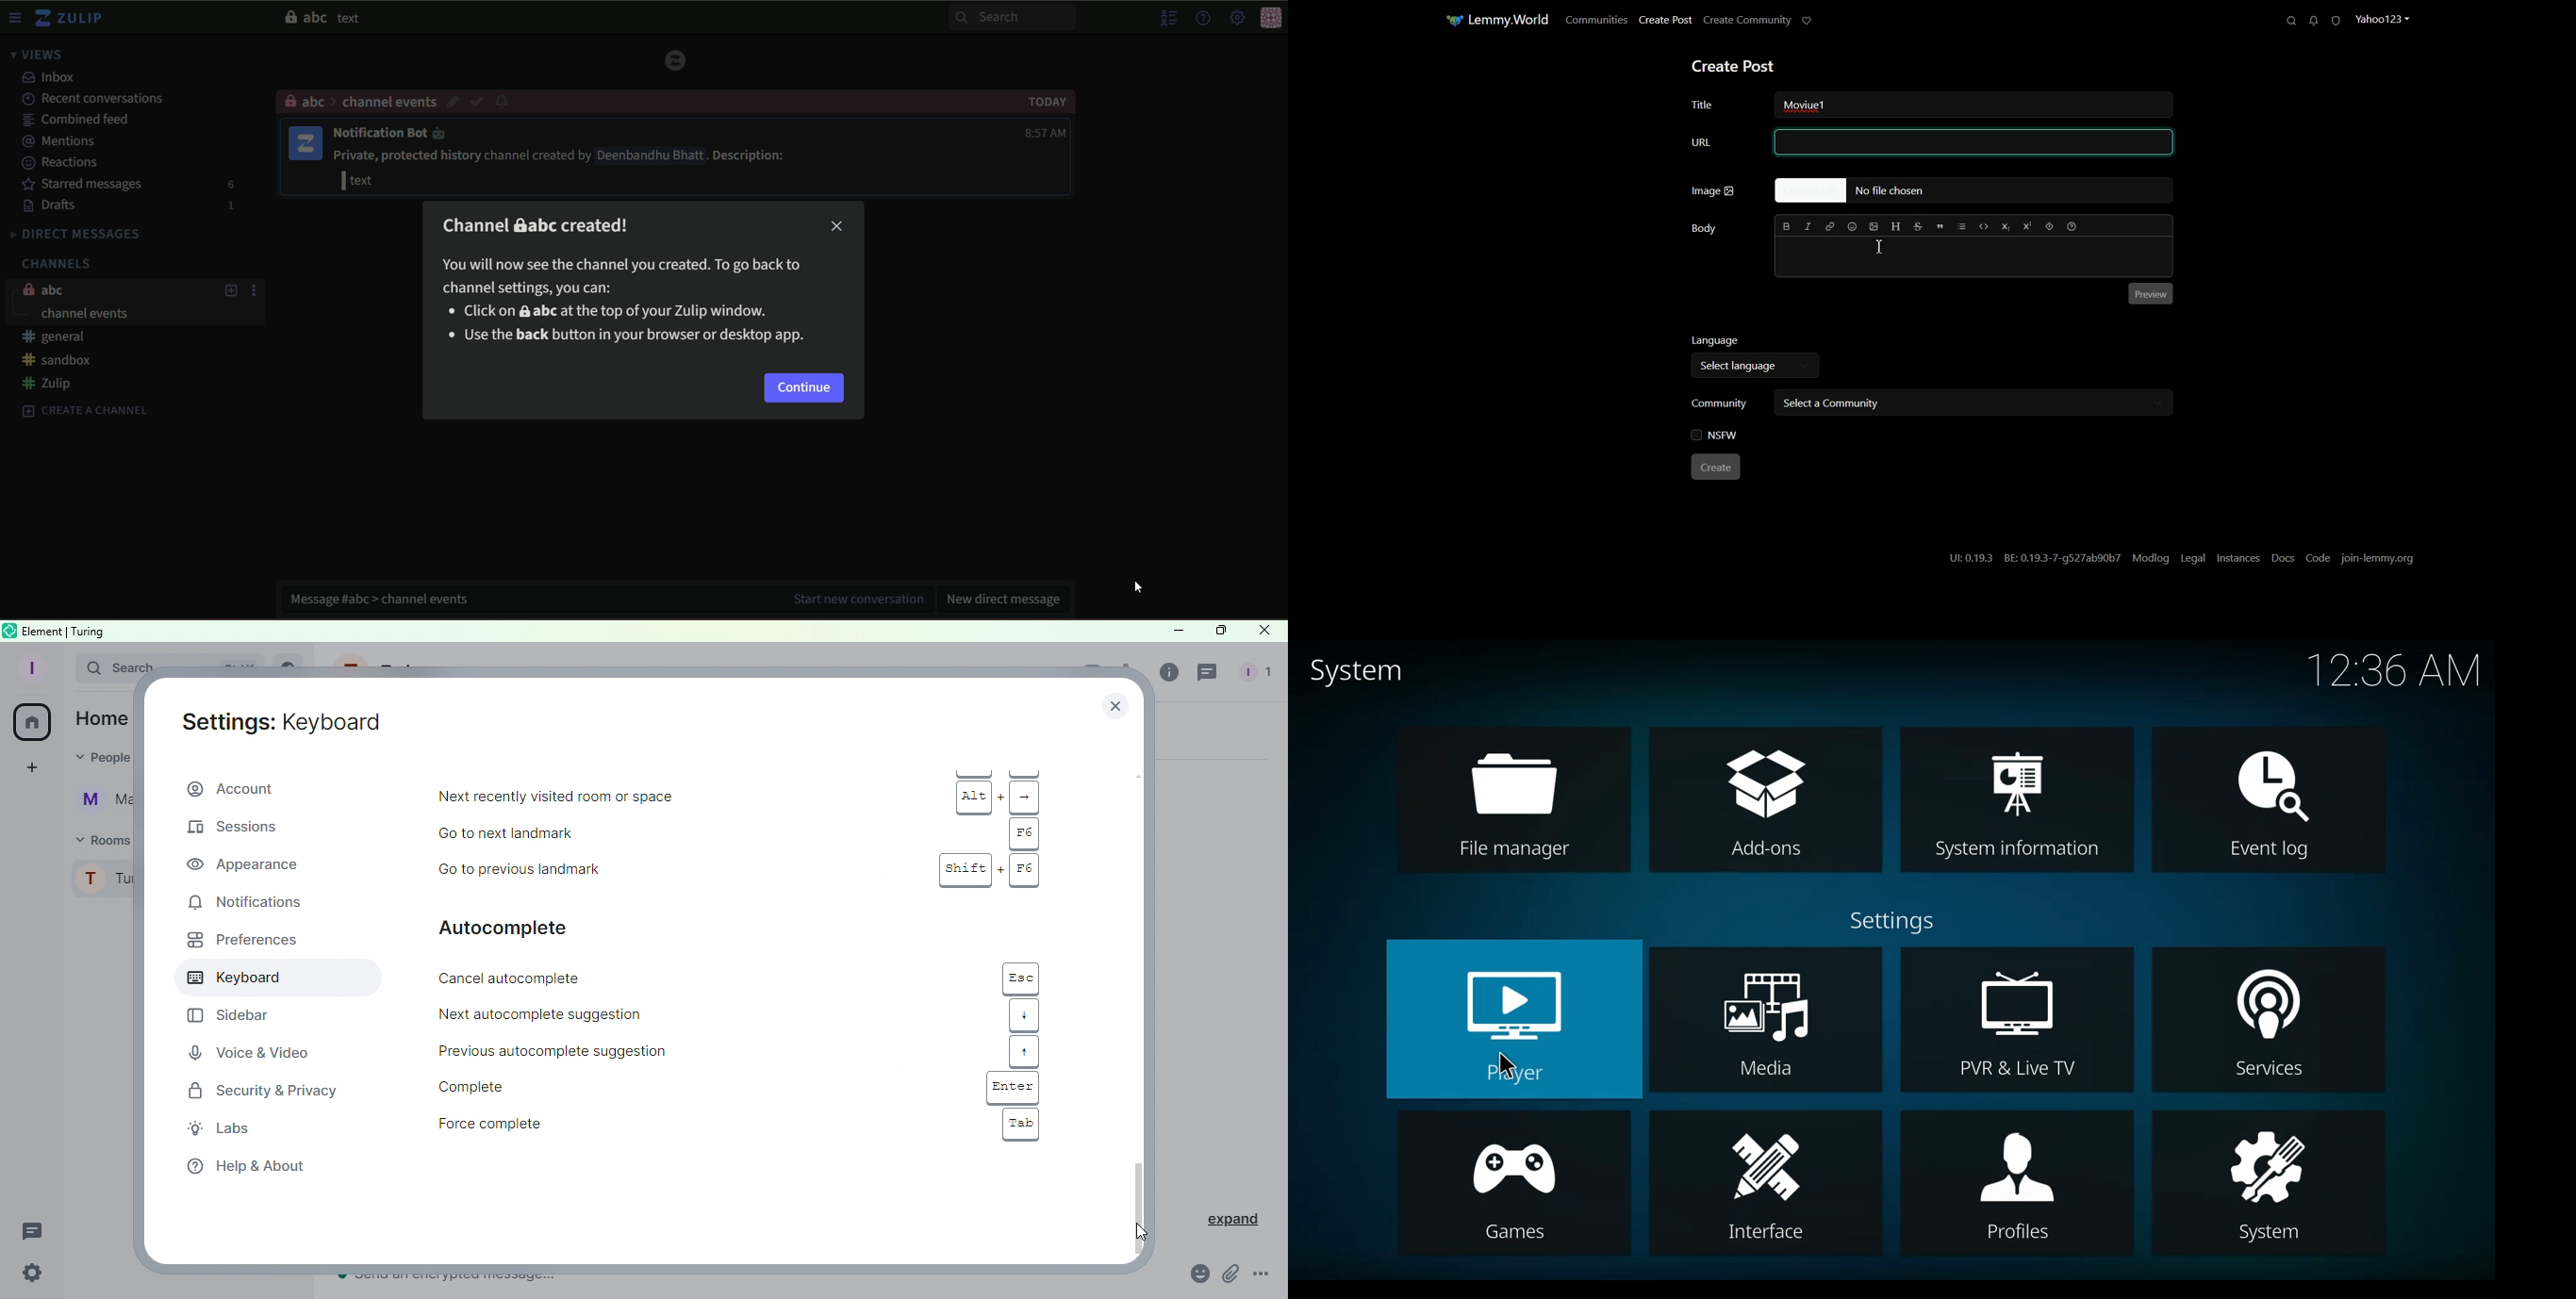 This screenshot has height=1316, width=2576. What do you see at coordinates (1664, 20) in the screenshot?
I see `Create Post` at bounding box center [1664, 20].